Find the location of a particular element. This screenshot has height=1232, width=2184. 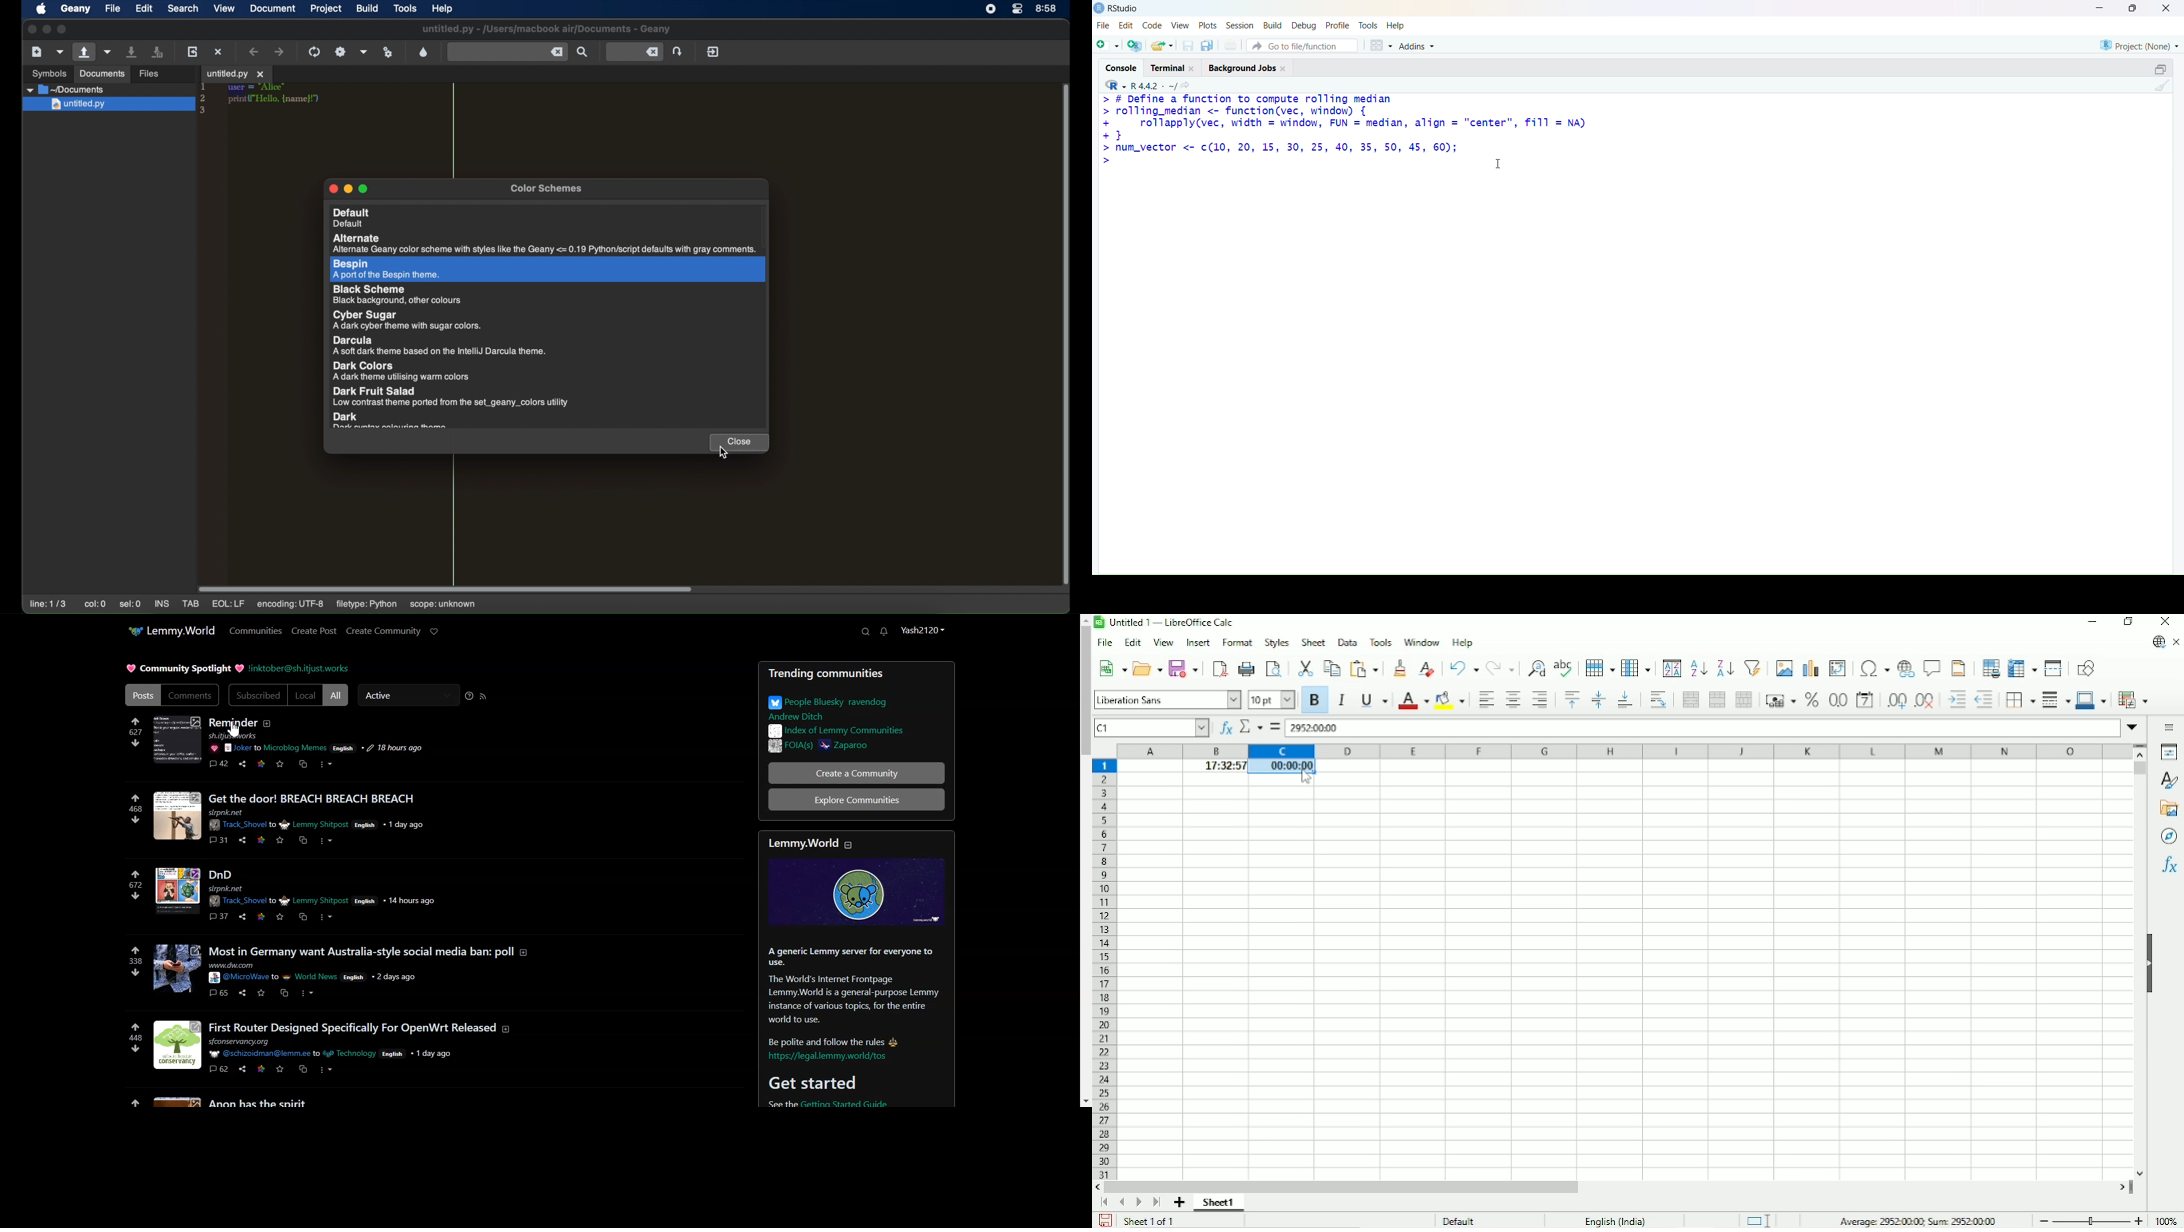

Gallery is located at coordinates (2167, 809).